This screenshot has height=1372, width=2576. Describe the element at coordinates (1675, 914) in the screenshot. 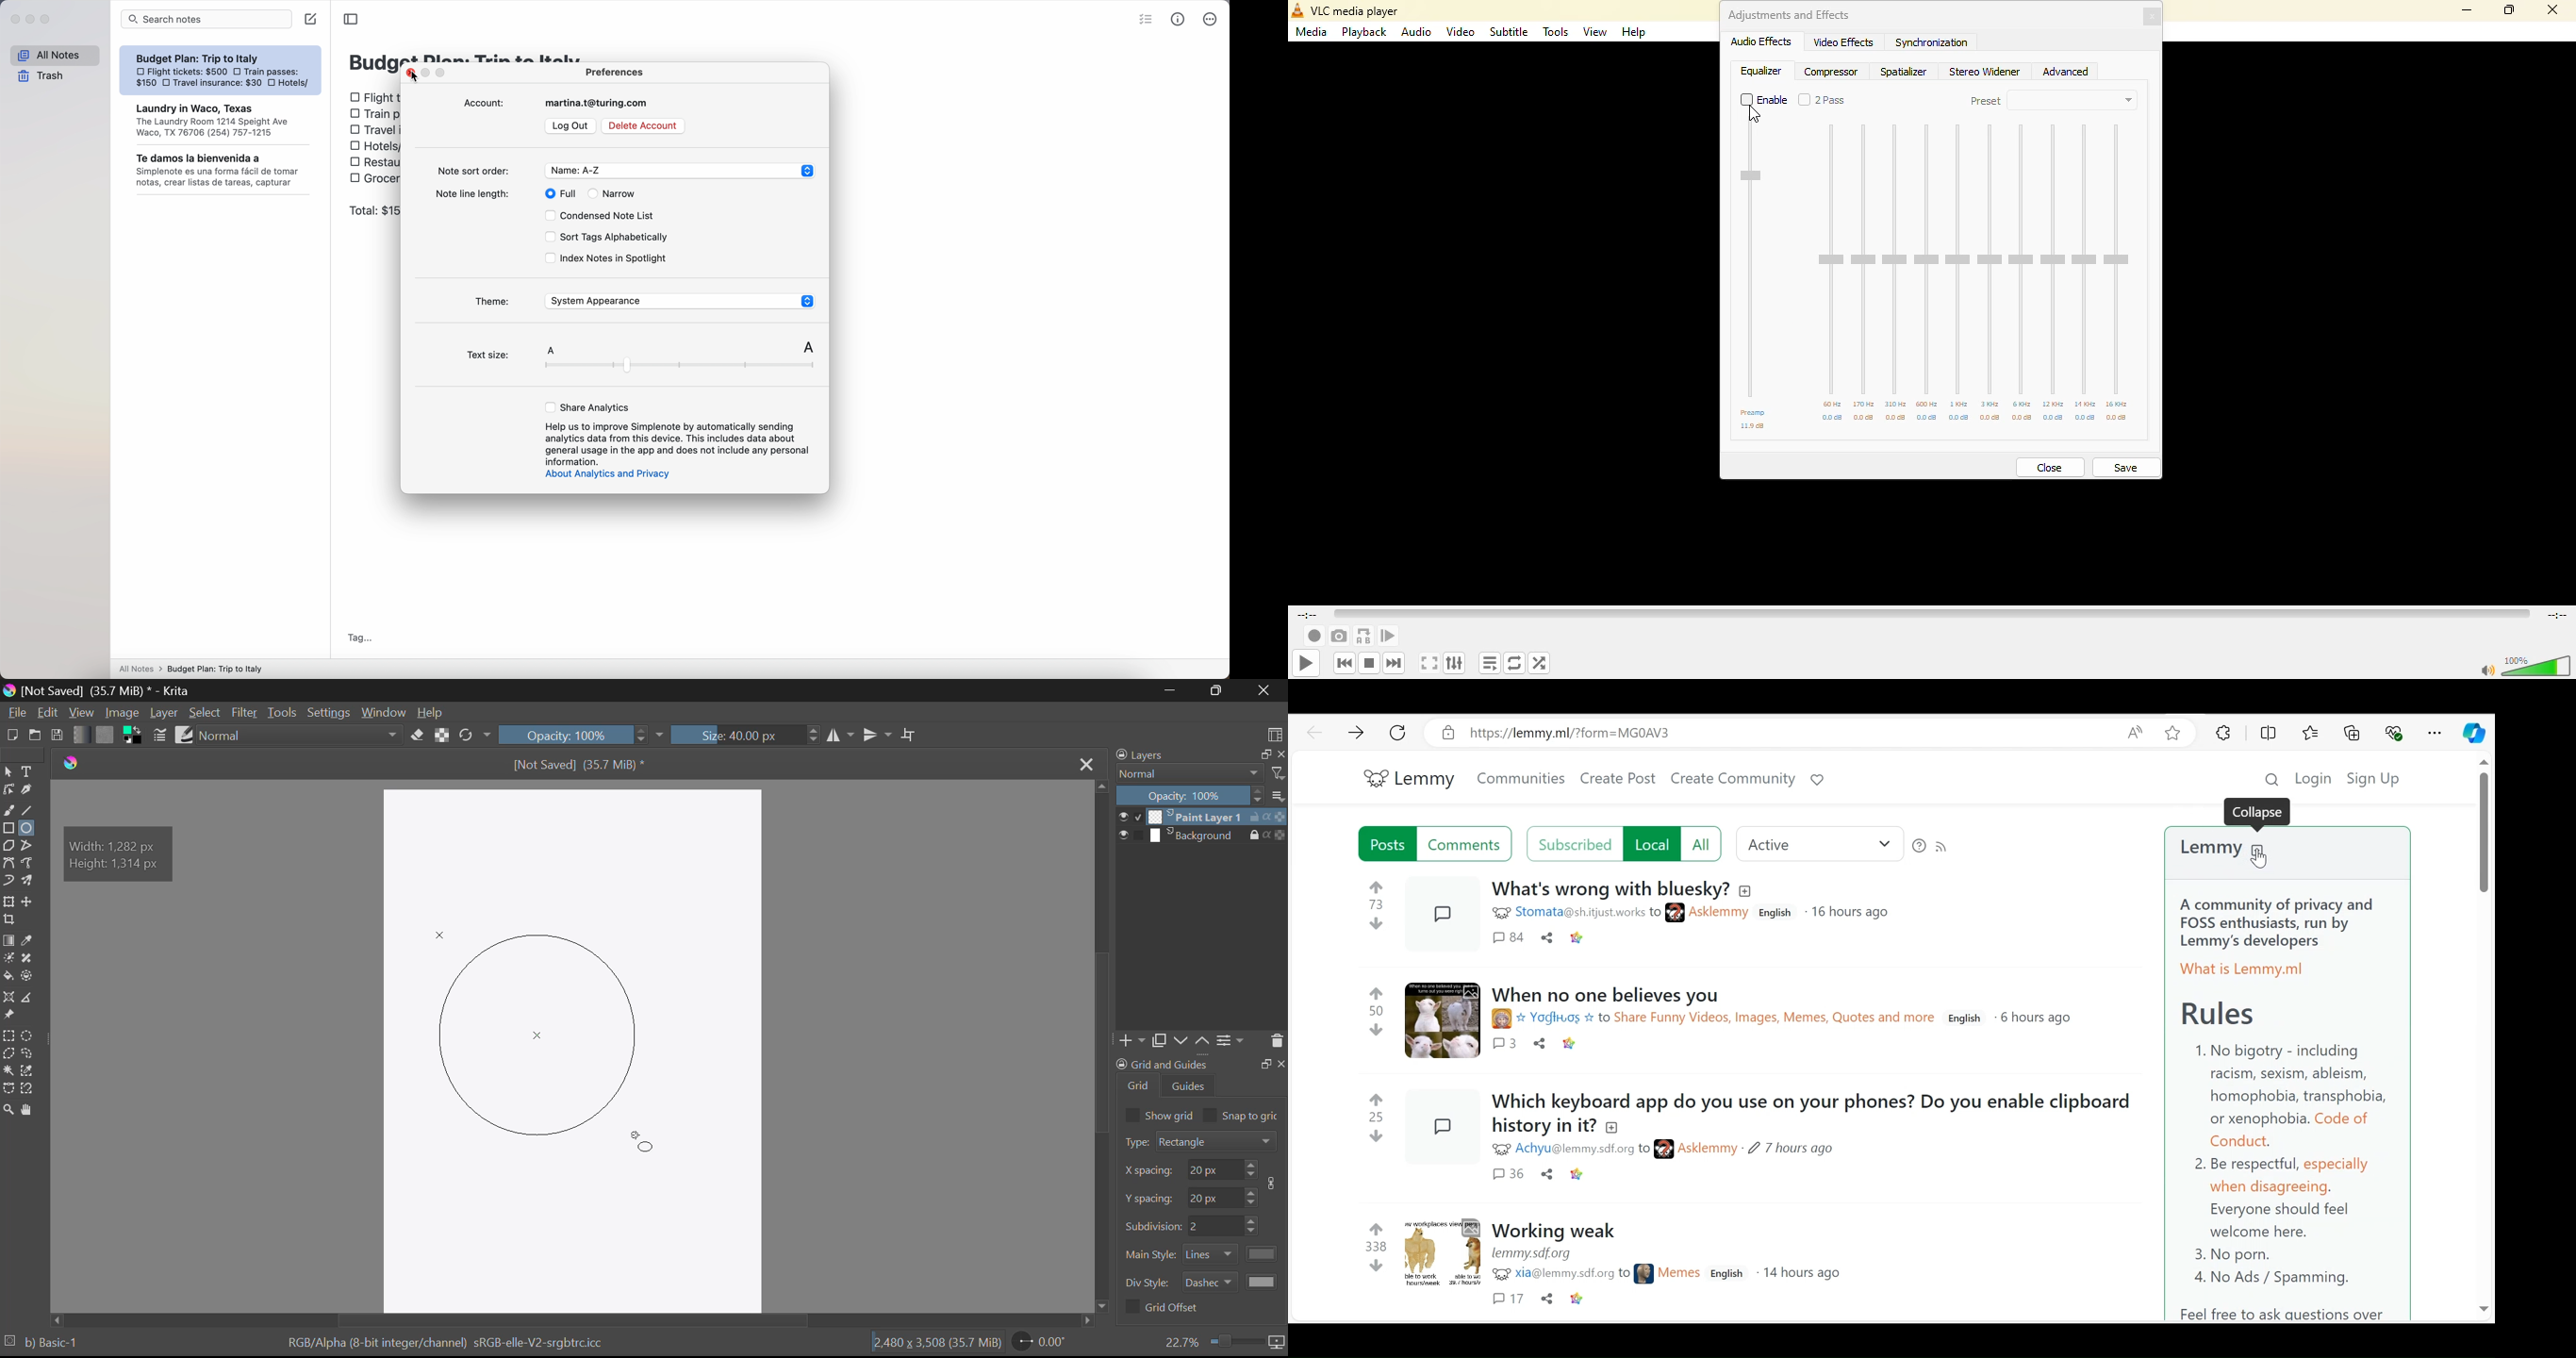

I see `icon` at that location.